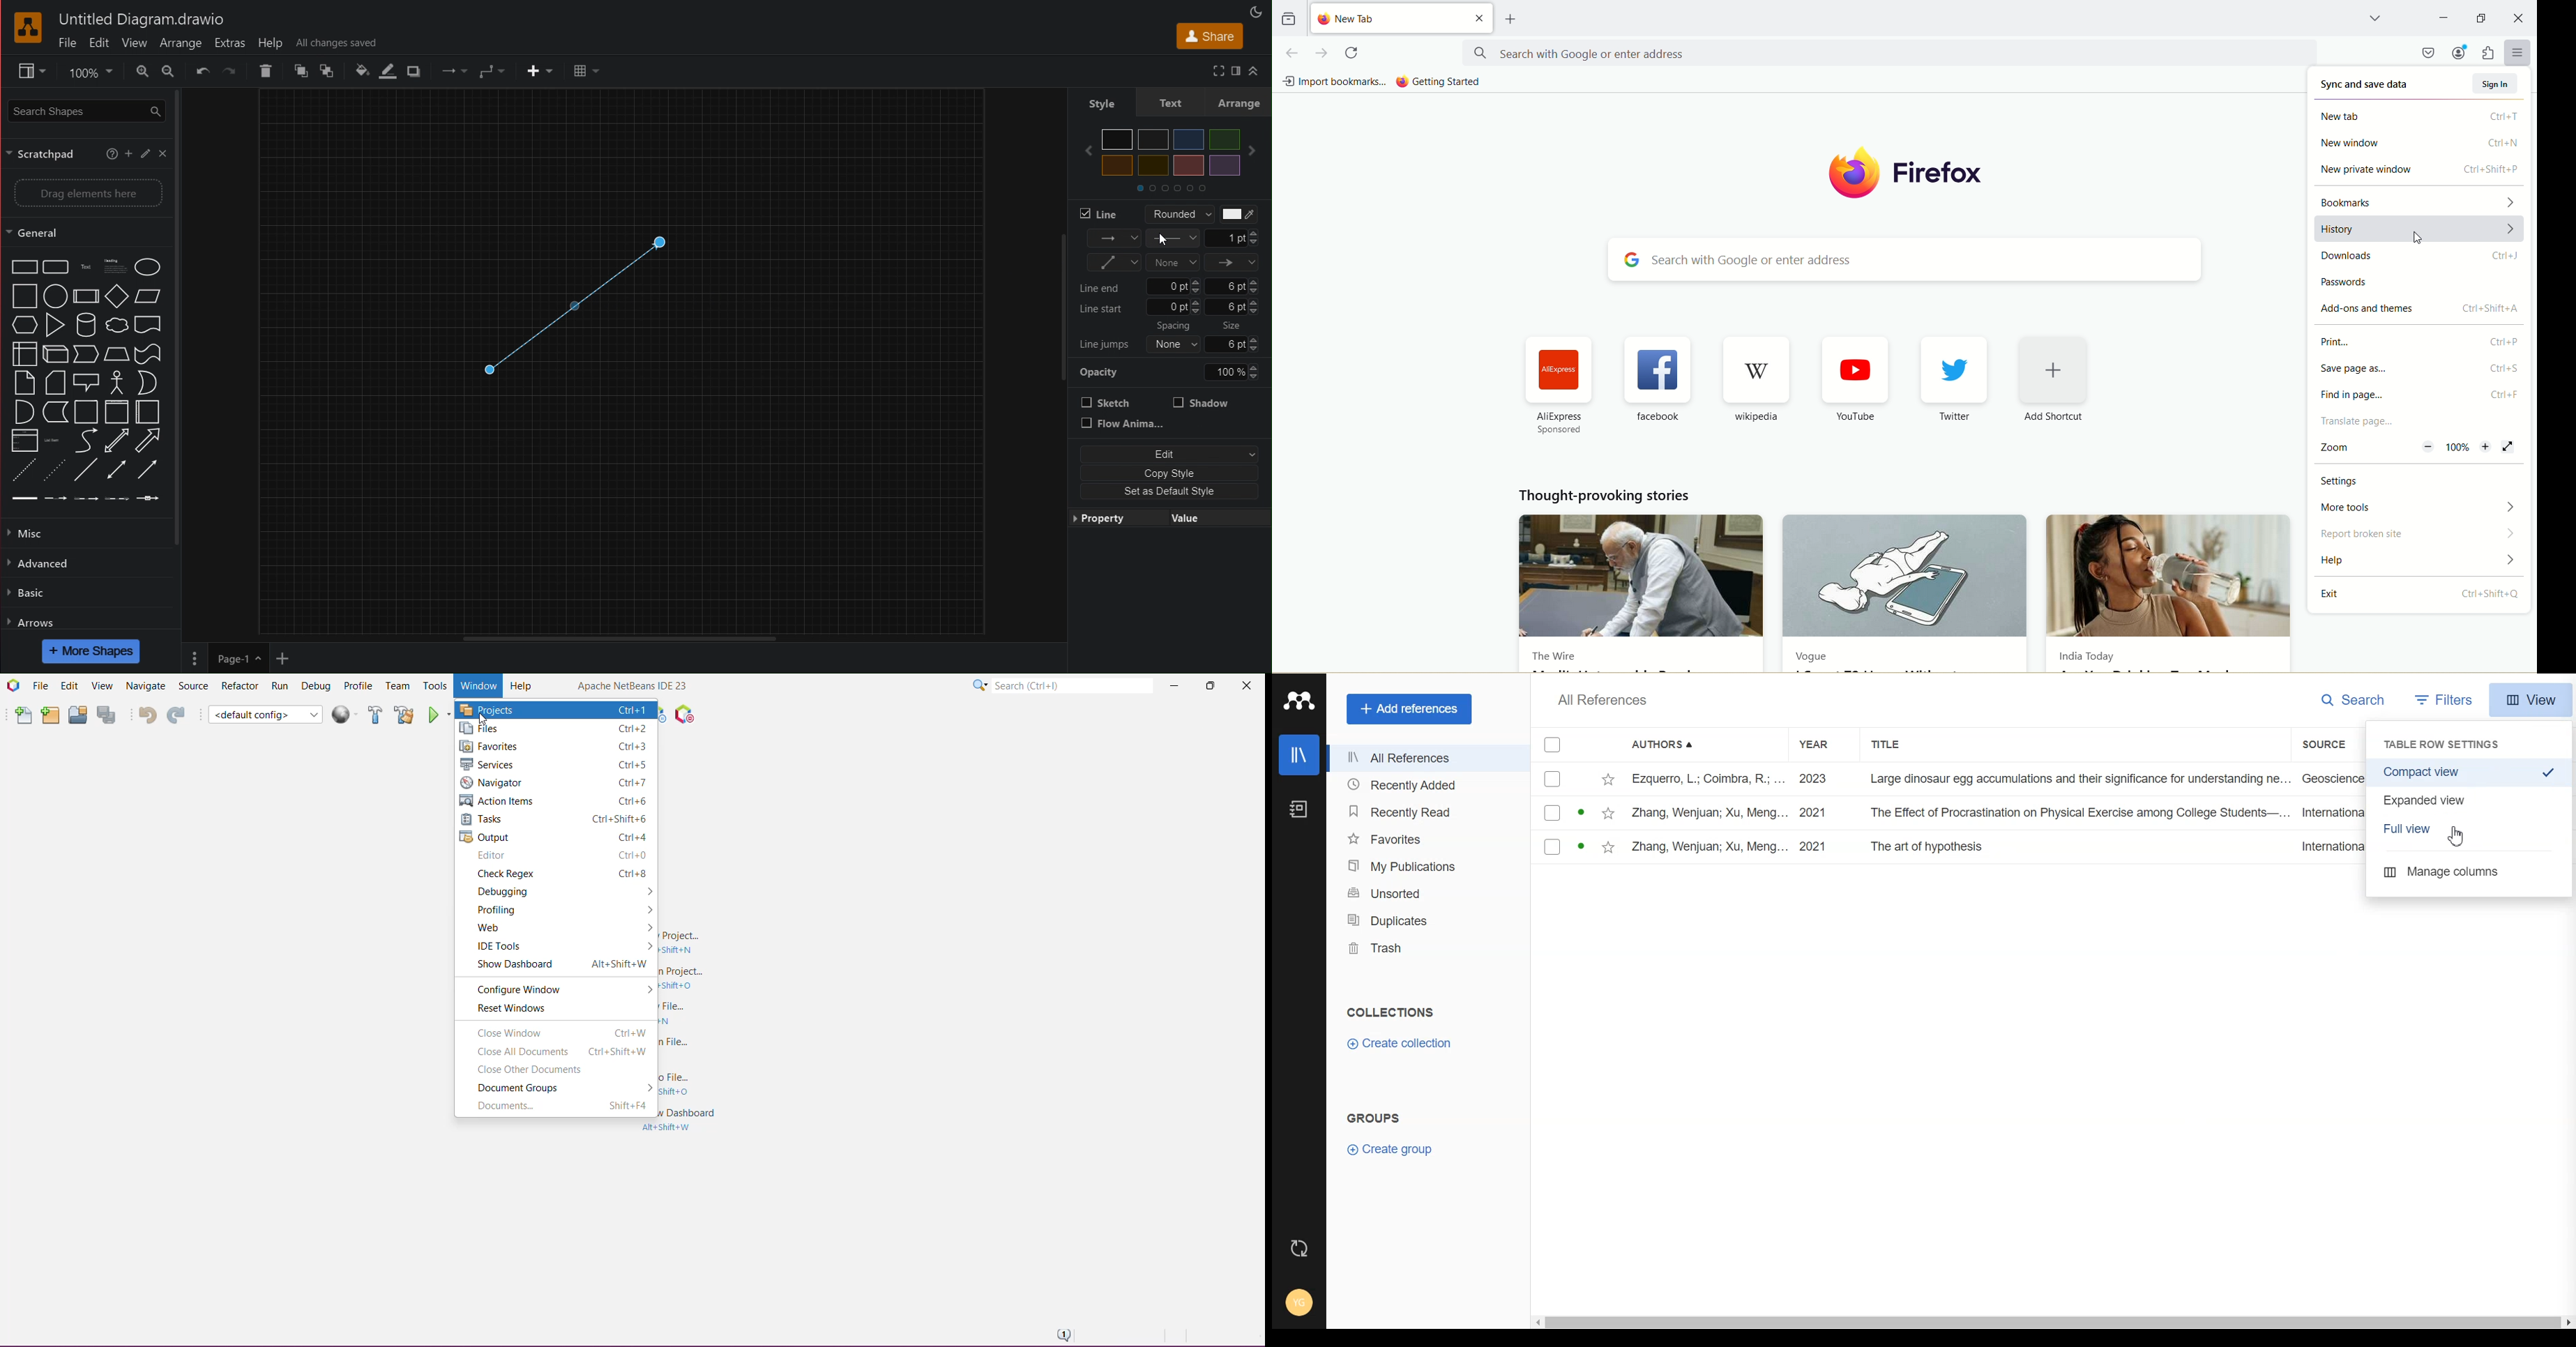 The height and width of the screenshot is (1372, 2576). I want to click on Straight Line (selected), so click(572, 307).